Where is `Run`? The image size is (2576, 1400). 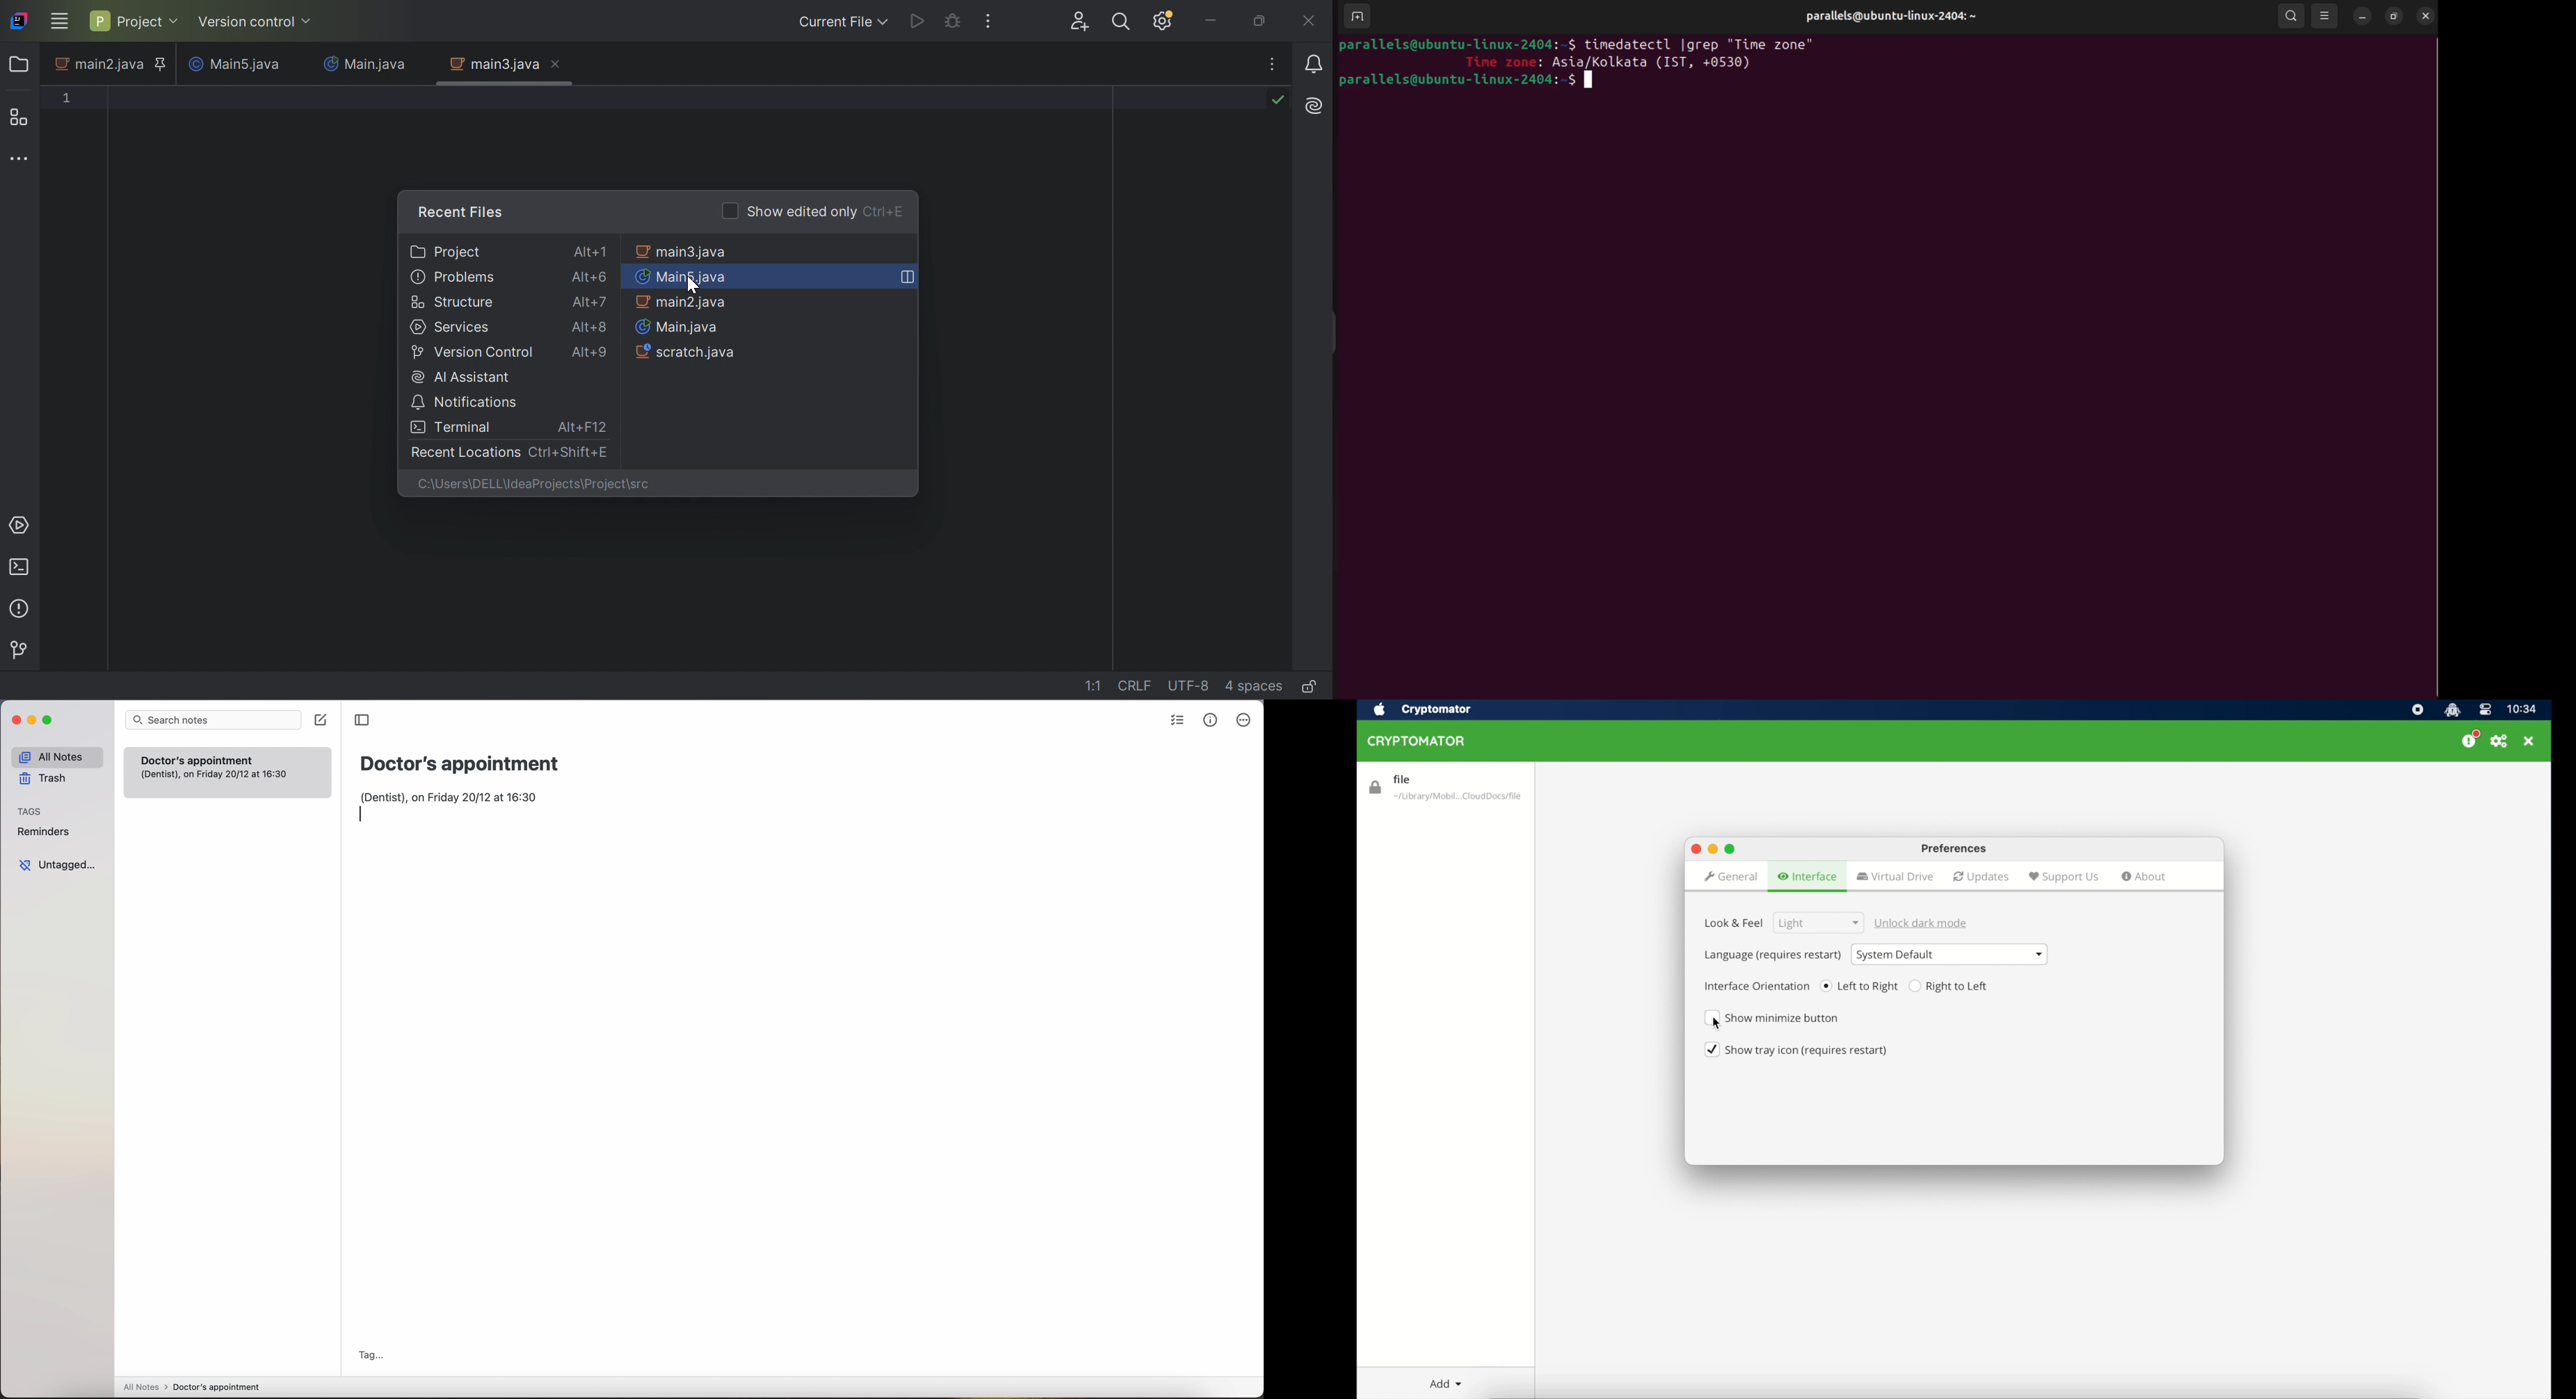 Run is located at coordinates (917, 22).